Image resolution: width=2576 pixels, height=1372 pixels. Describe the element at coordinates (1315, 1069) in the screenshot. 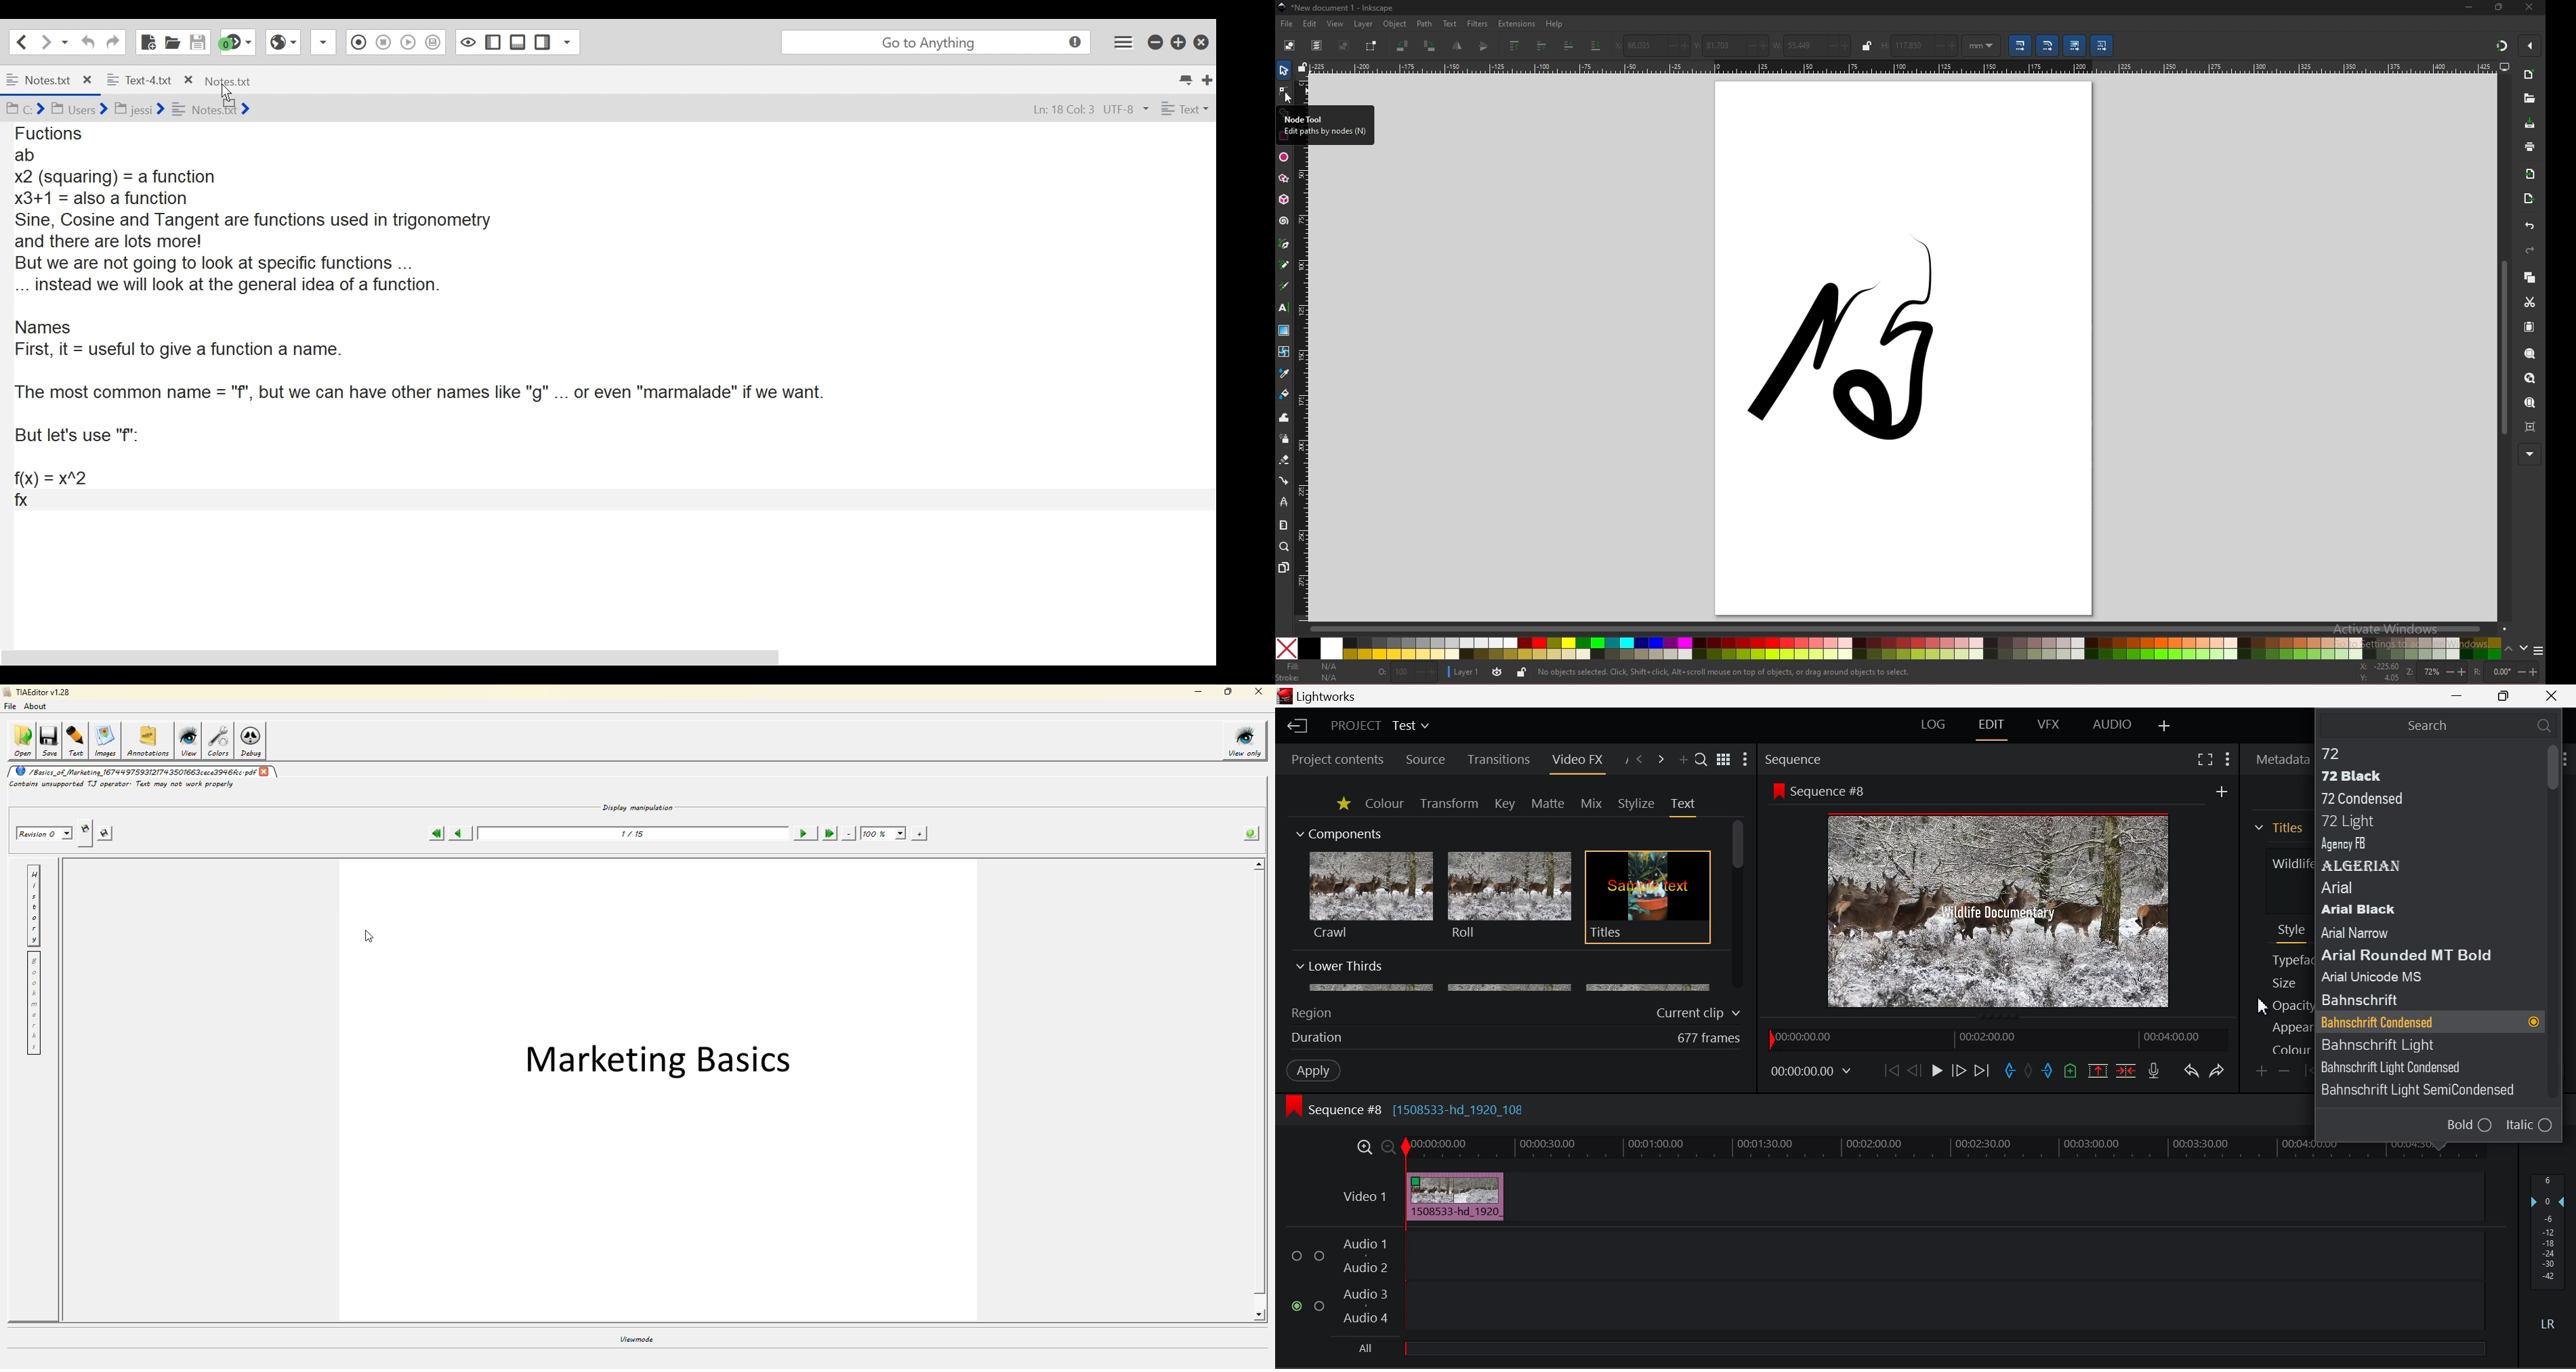

I see `Apply` at that location.